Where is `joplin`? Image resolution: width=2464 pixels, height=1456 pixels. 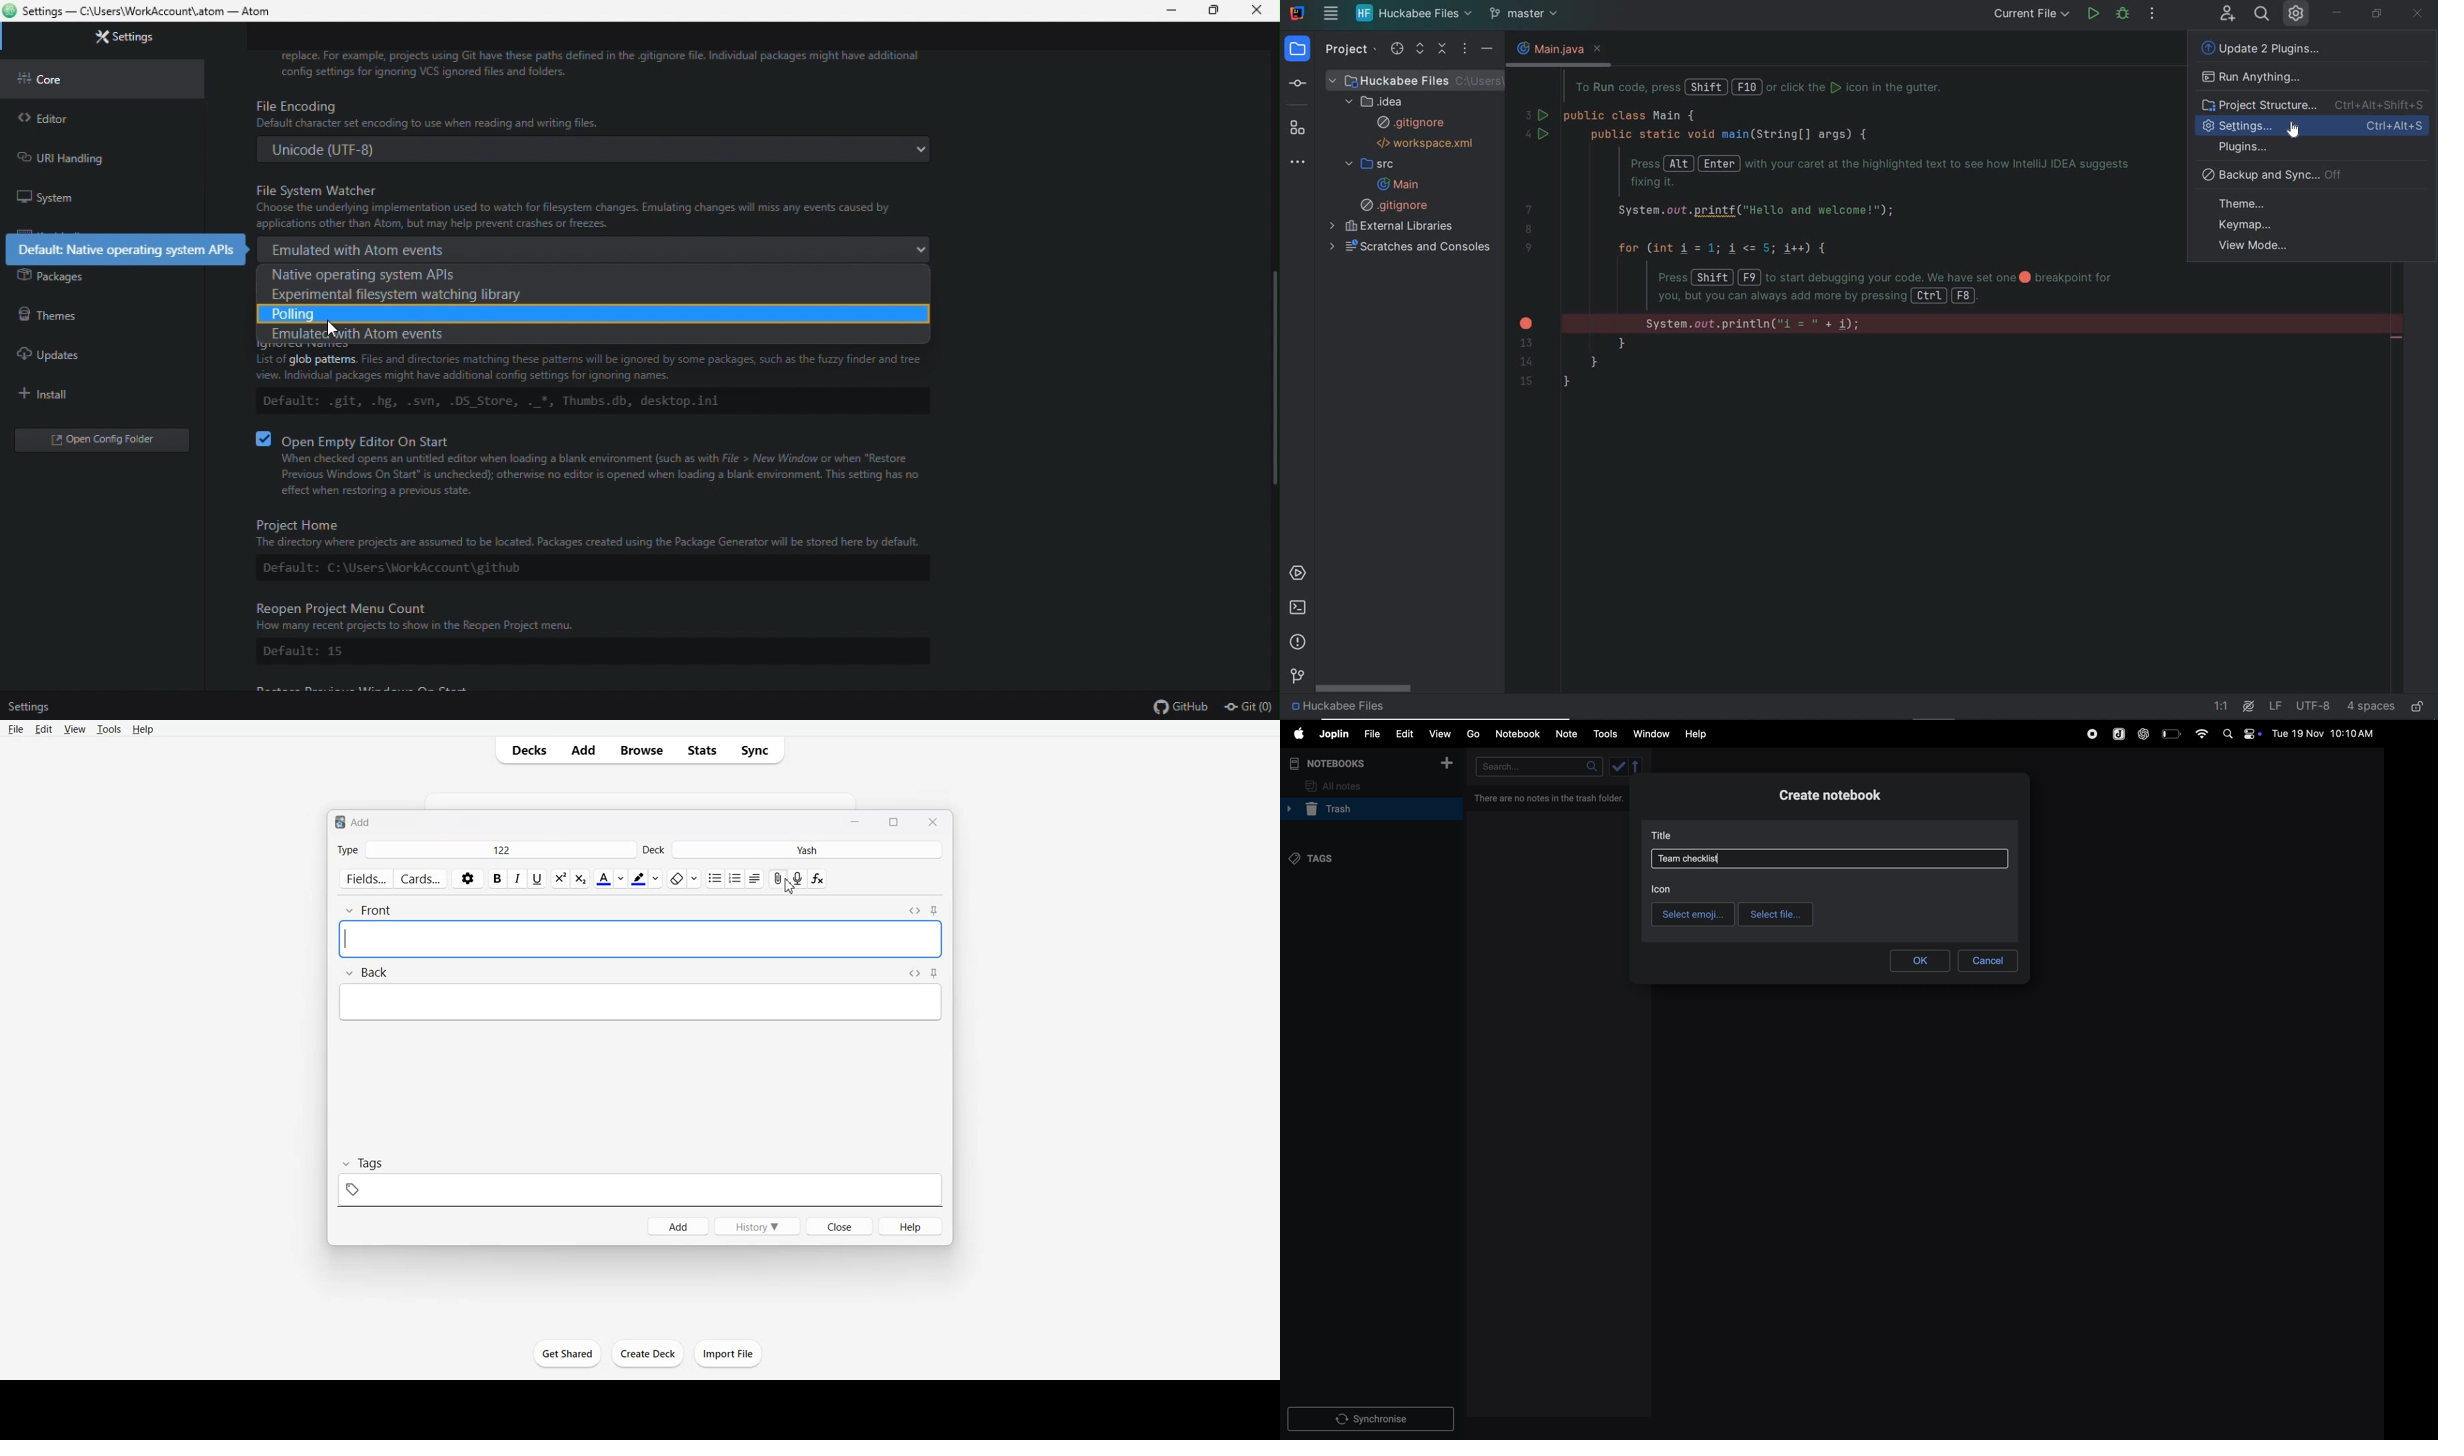 joplin is located at coordinates (2116, 732).